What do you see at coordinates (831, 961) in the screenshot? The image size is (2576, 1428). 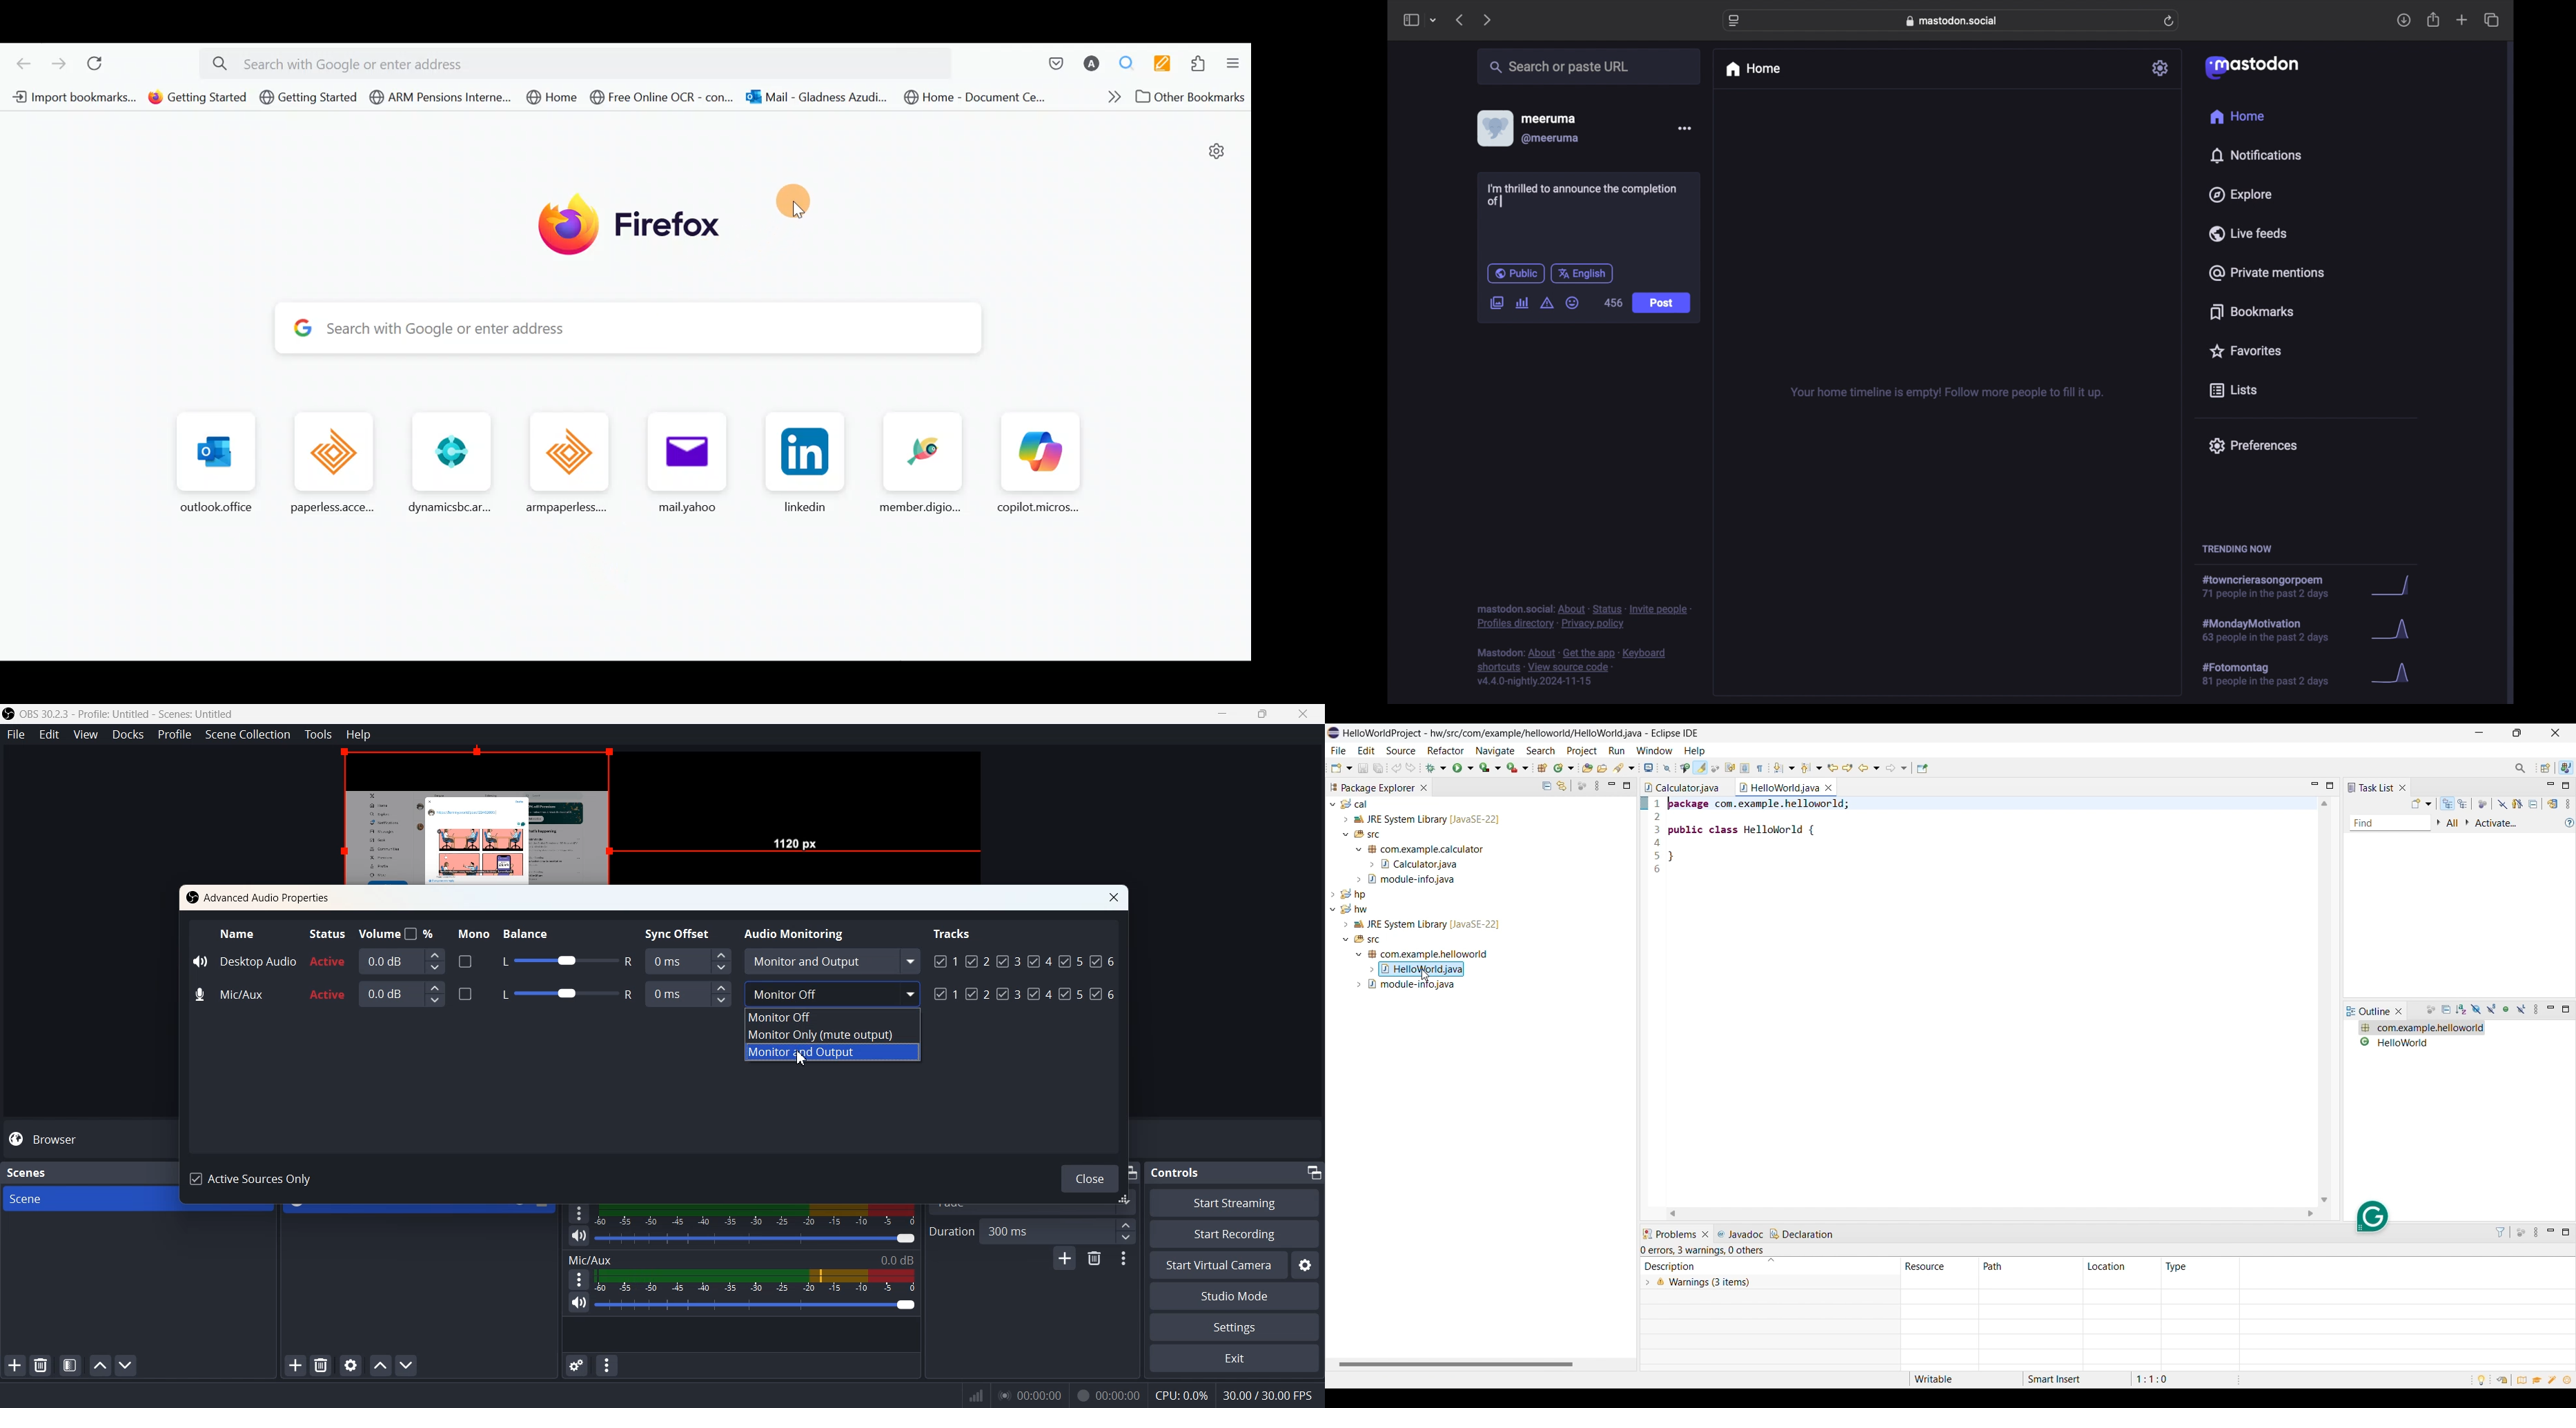 I see `Monitor and Output` at bounding box center [831, 961].